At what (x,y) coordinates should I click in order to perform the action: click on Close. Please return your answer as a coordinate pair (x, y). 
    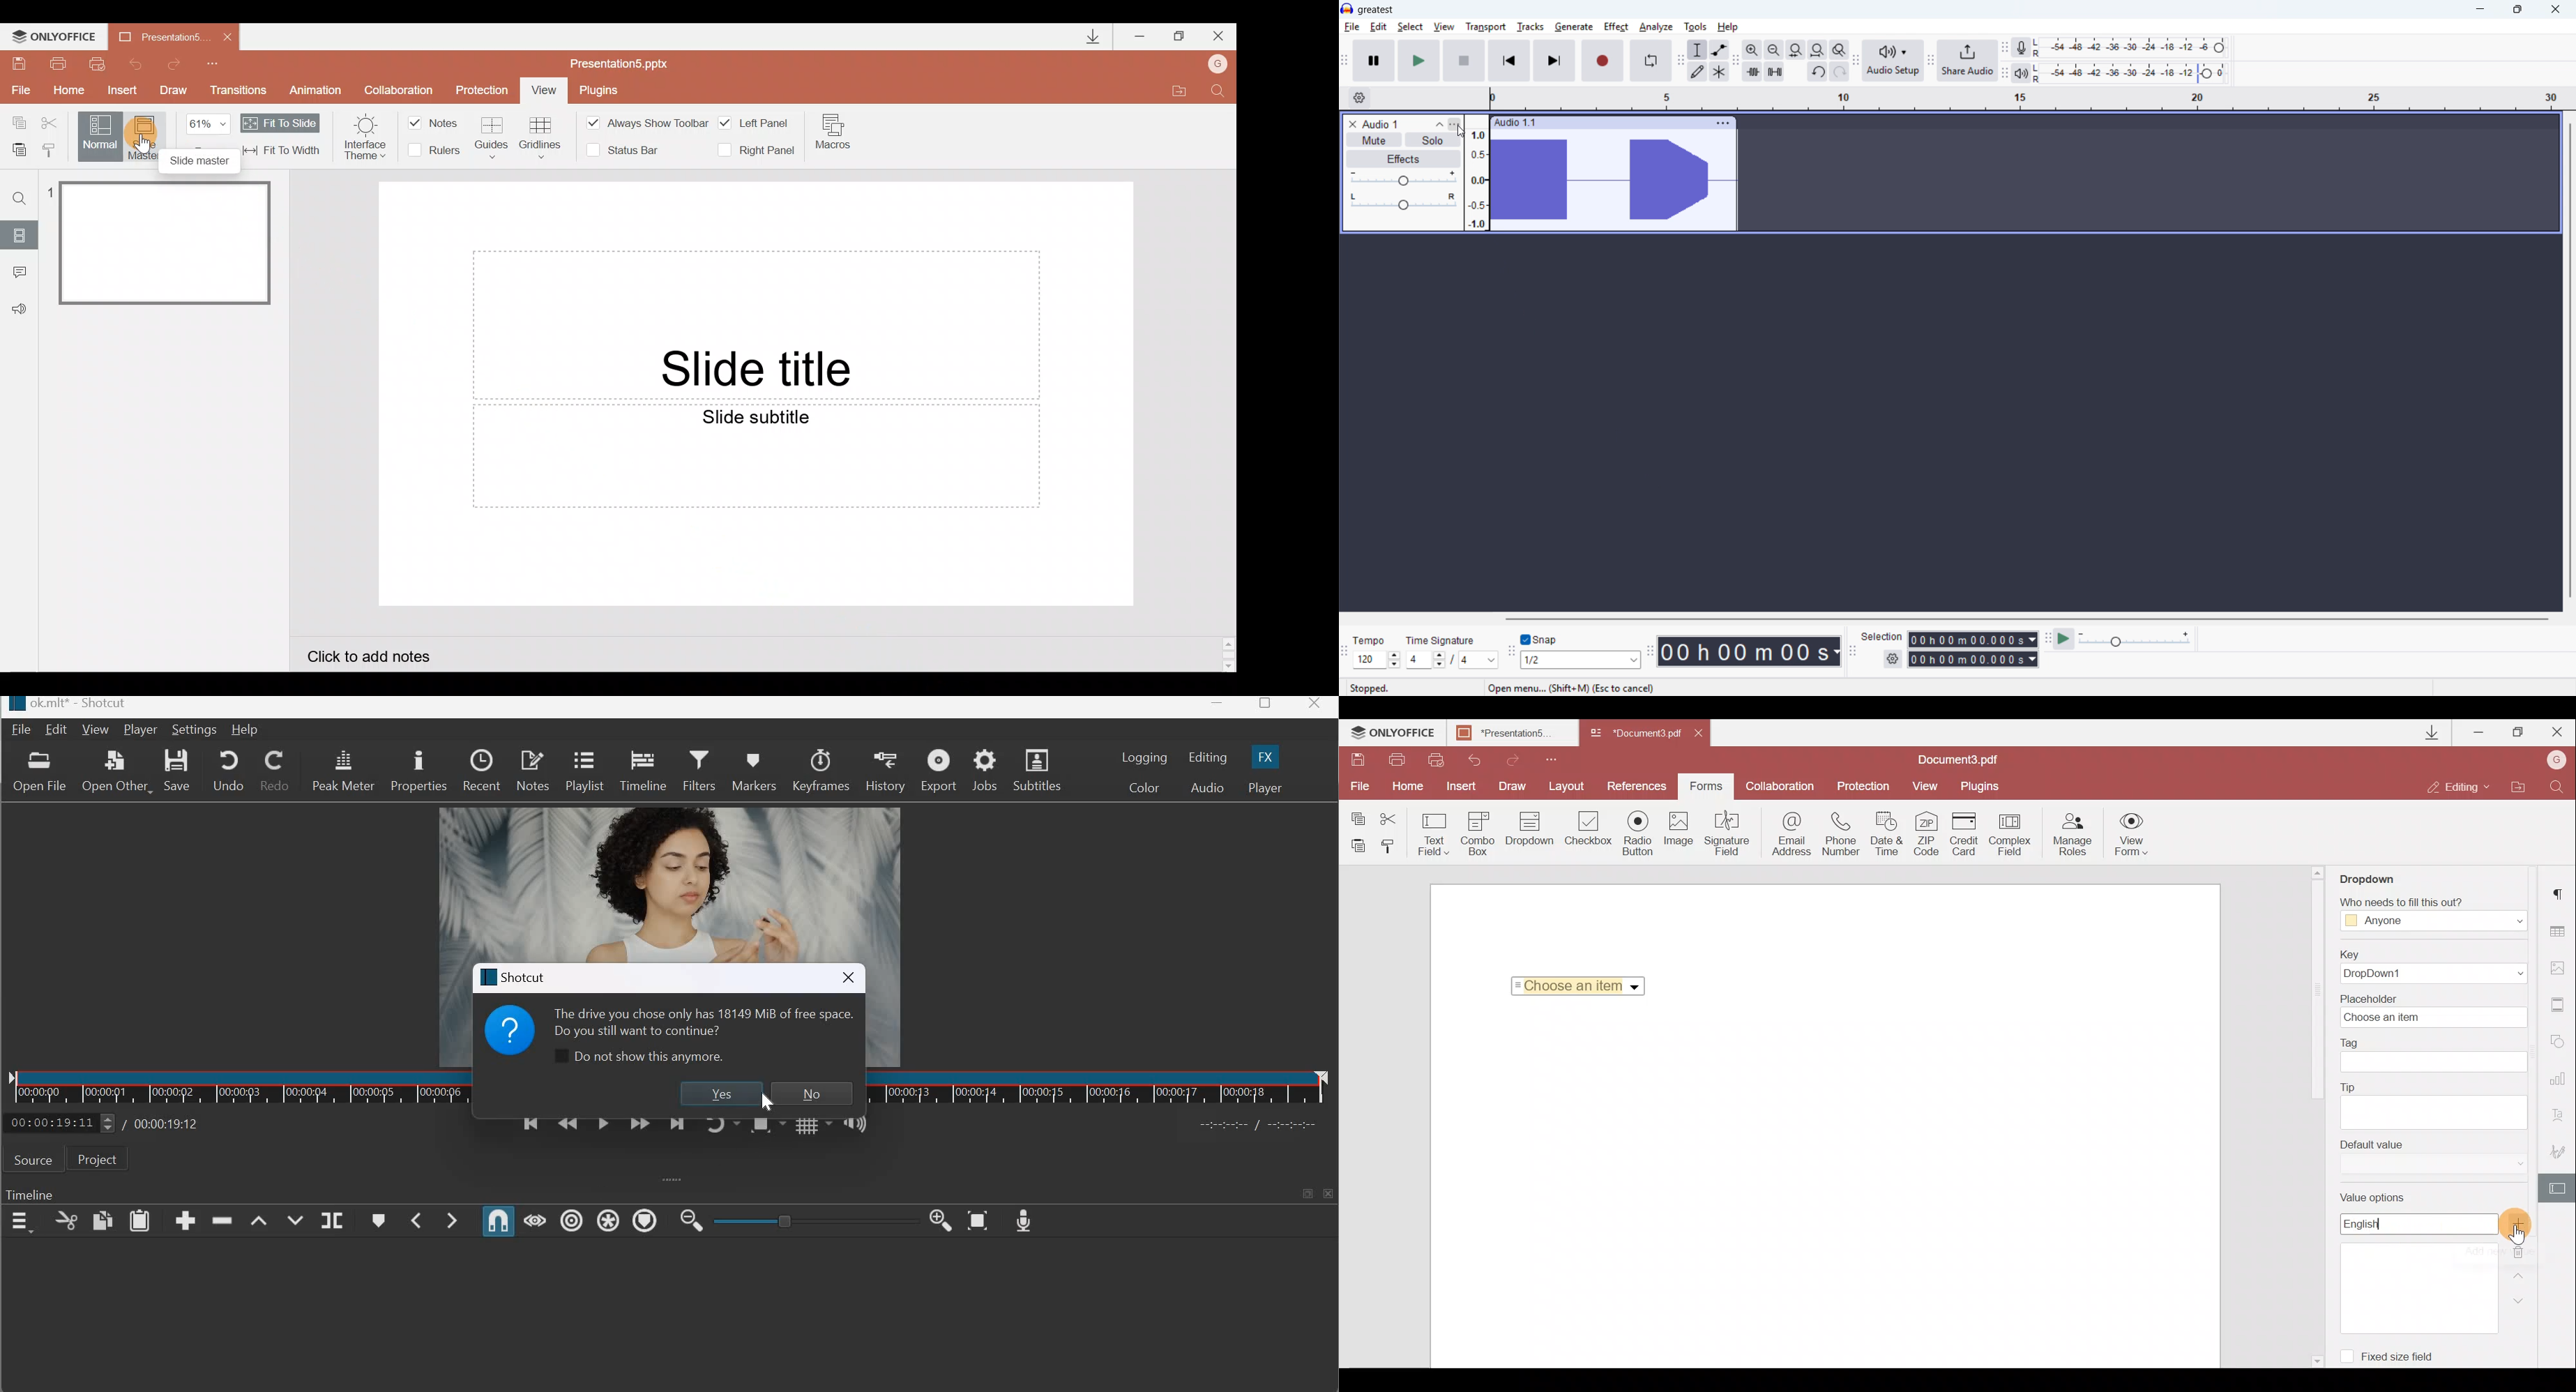
    Looking at the image, I should click on (1220, 34).